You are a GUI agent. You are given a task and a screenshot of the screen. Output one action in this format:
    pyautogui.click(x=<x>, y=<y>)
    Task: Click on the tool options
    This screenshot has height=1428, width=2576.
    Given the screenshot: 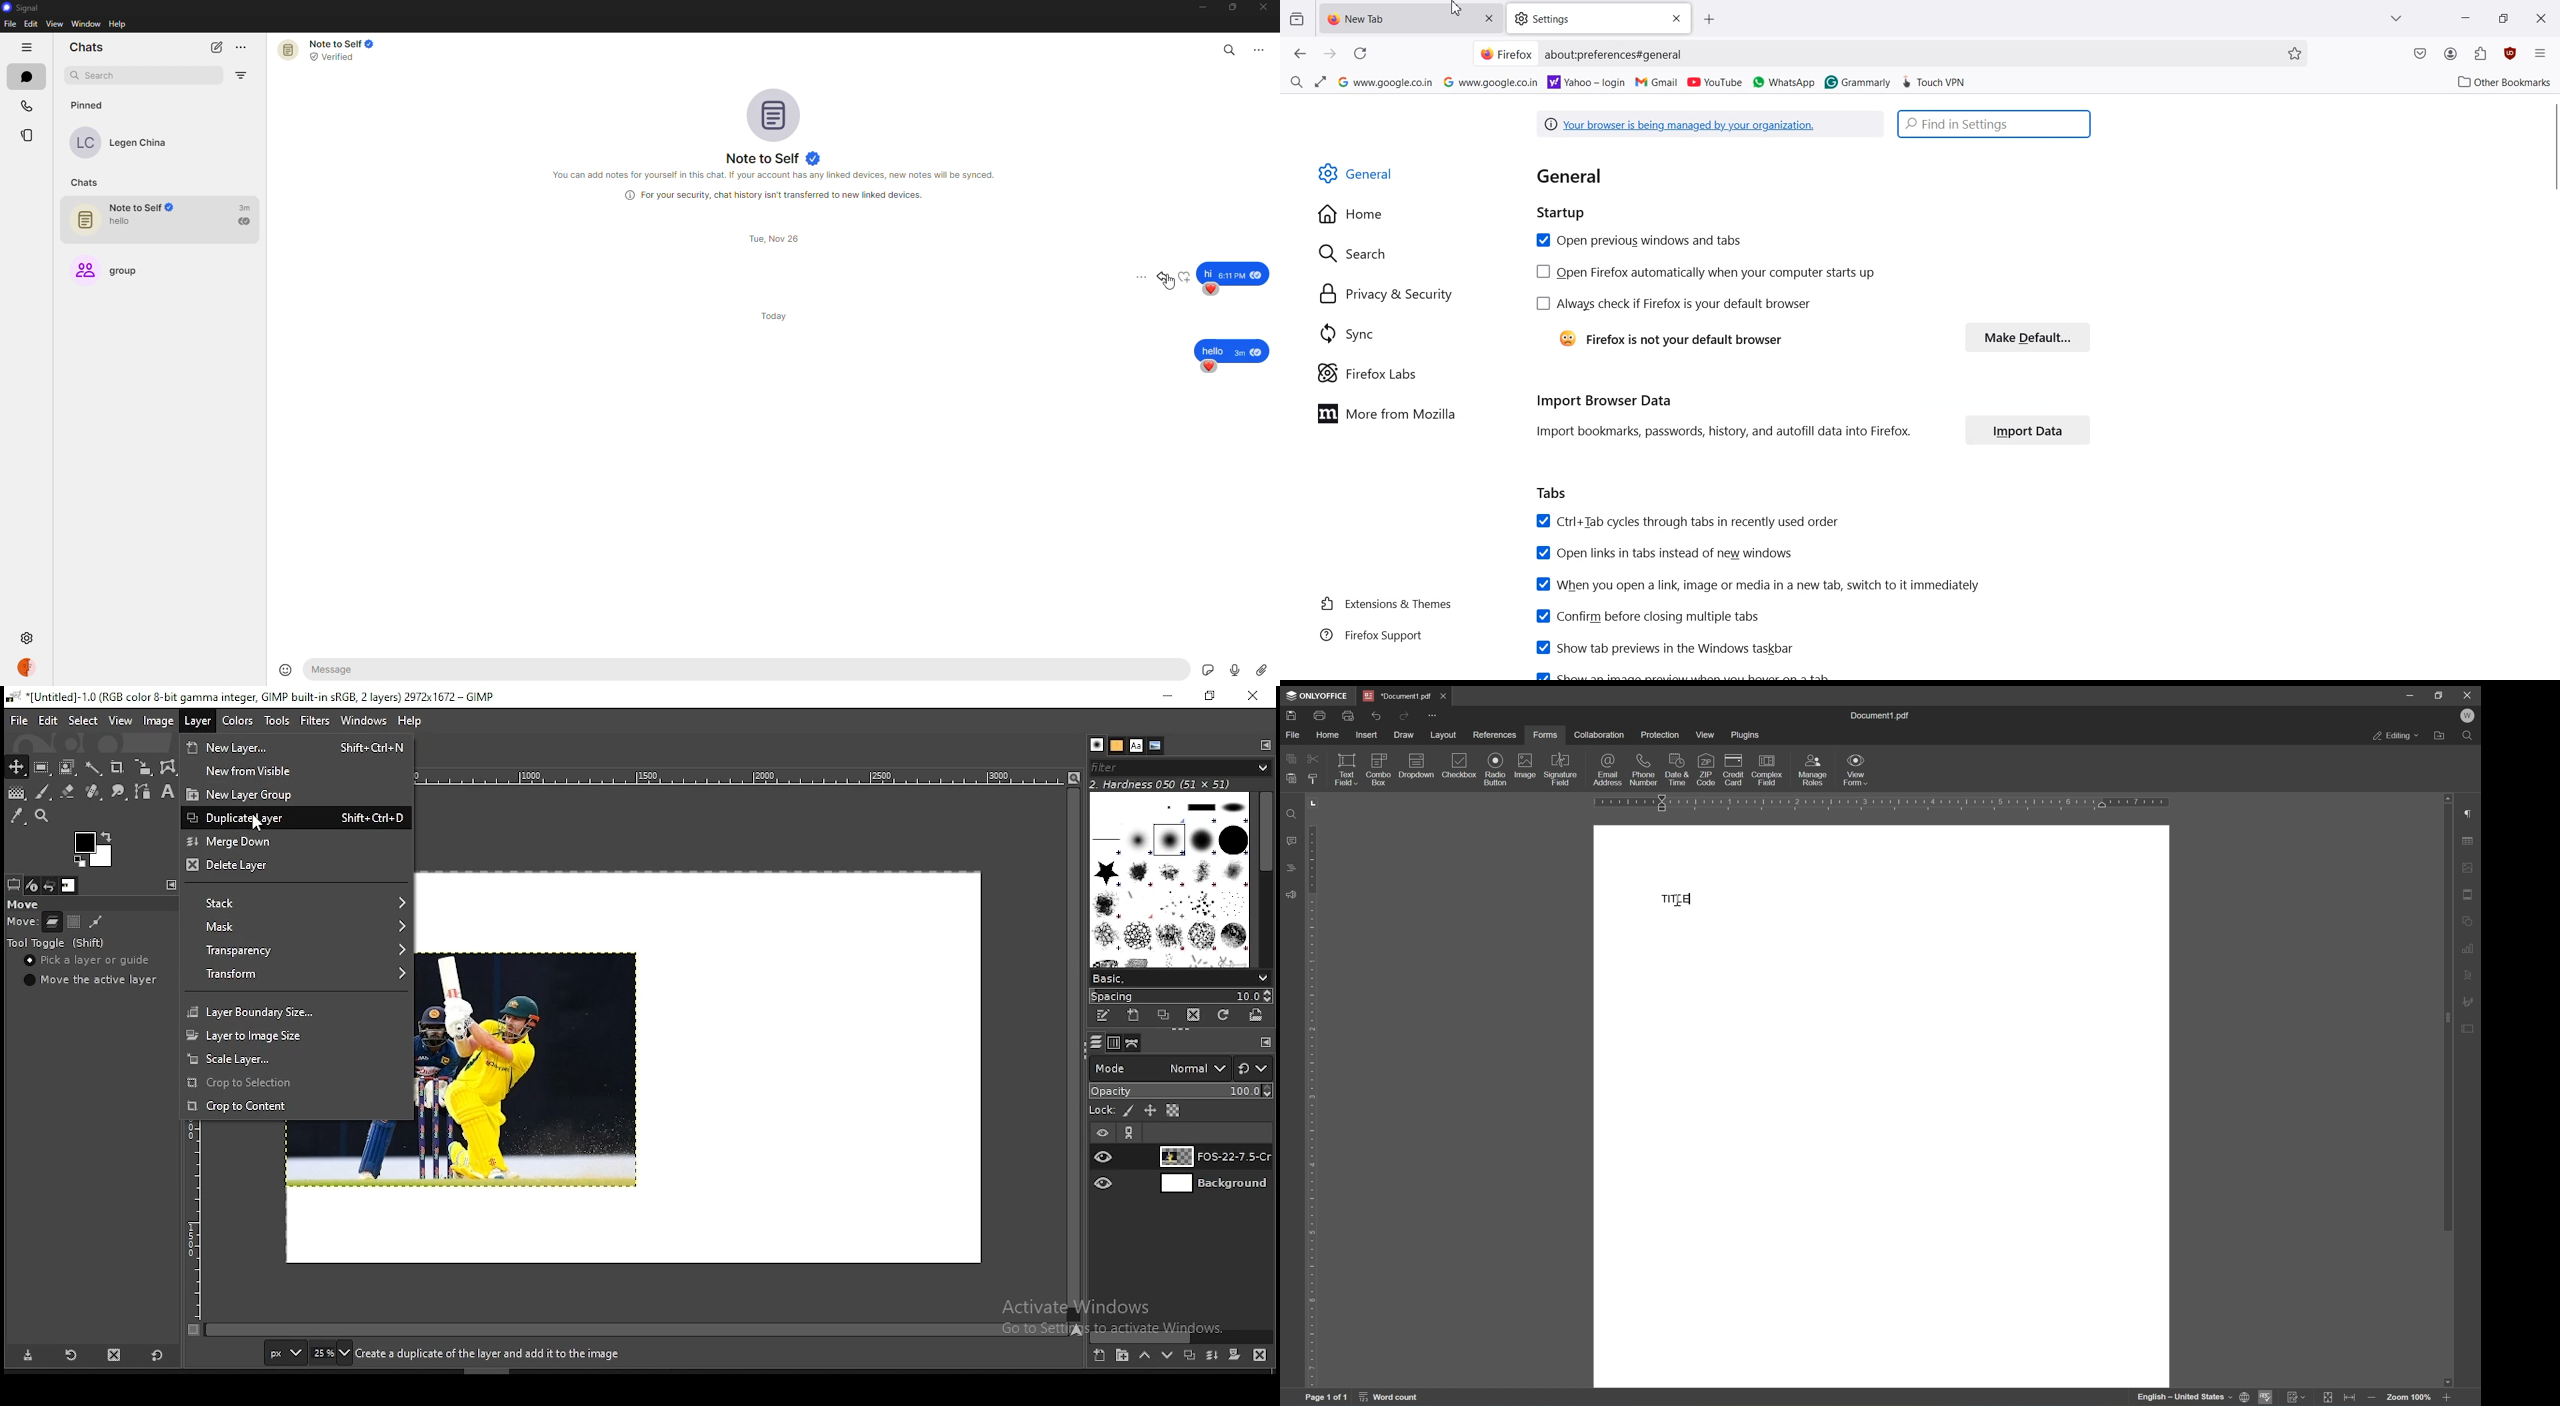 What is the action you would take?
    pyautogui.click(x=14, y=884)
    